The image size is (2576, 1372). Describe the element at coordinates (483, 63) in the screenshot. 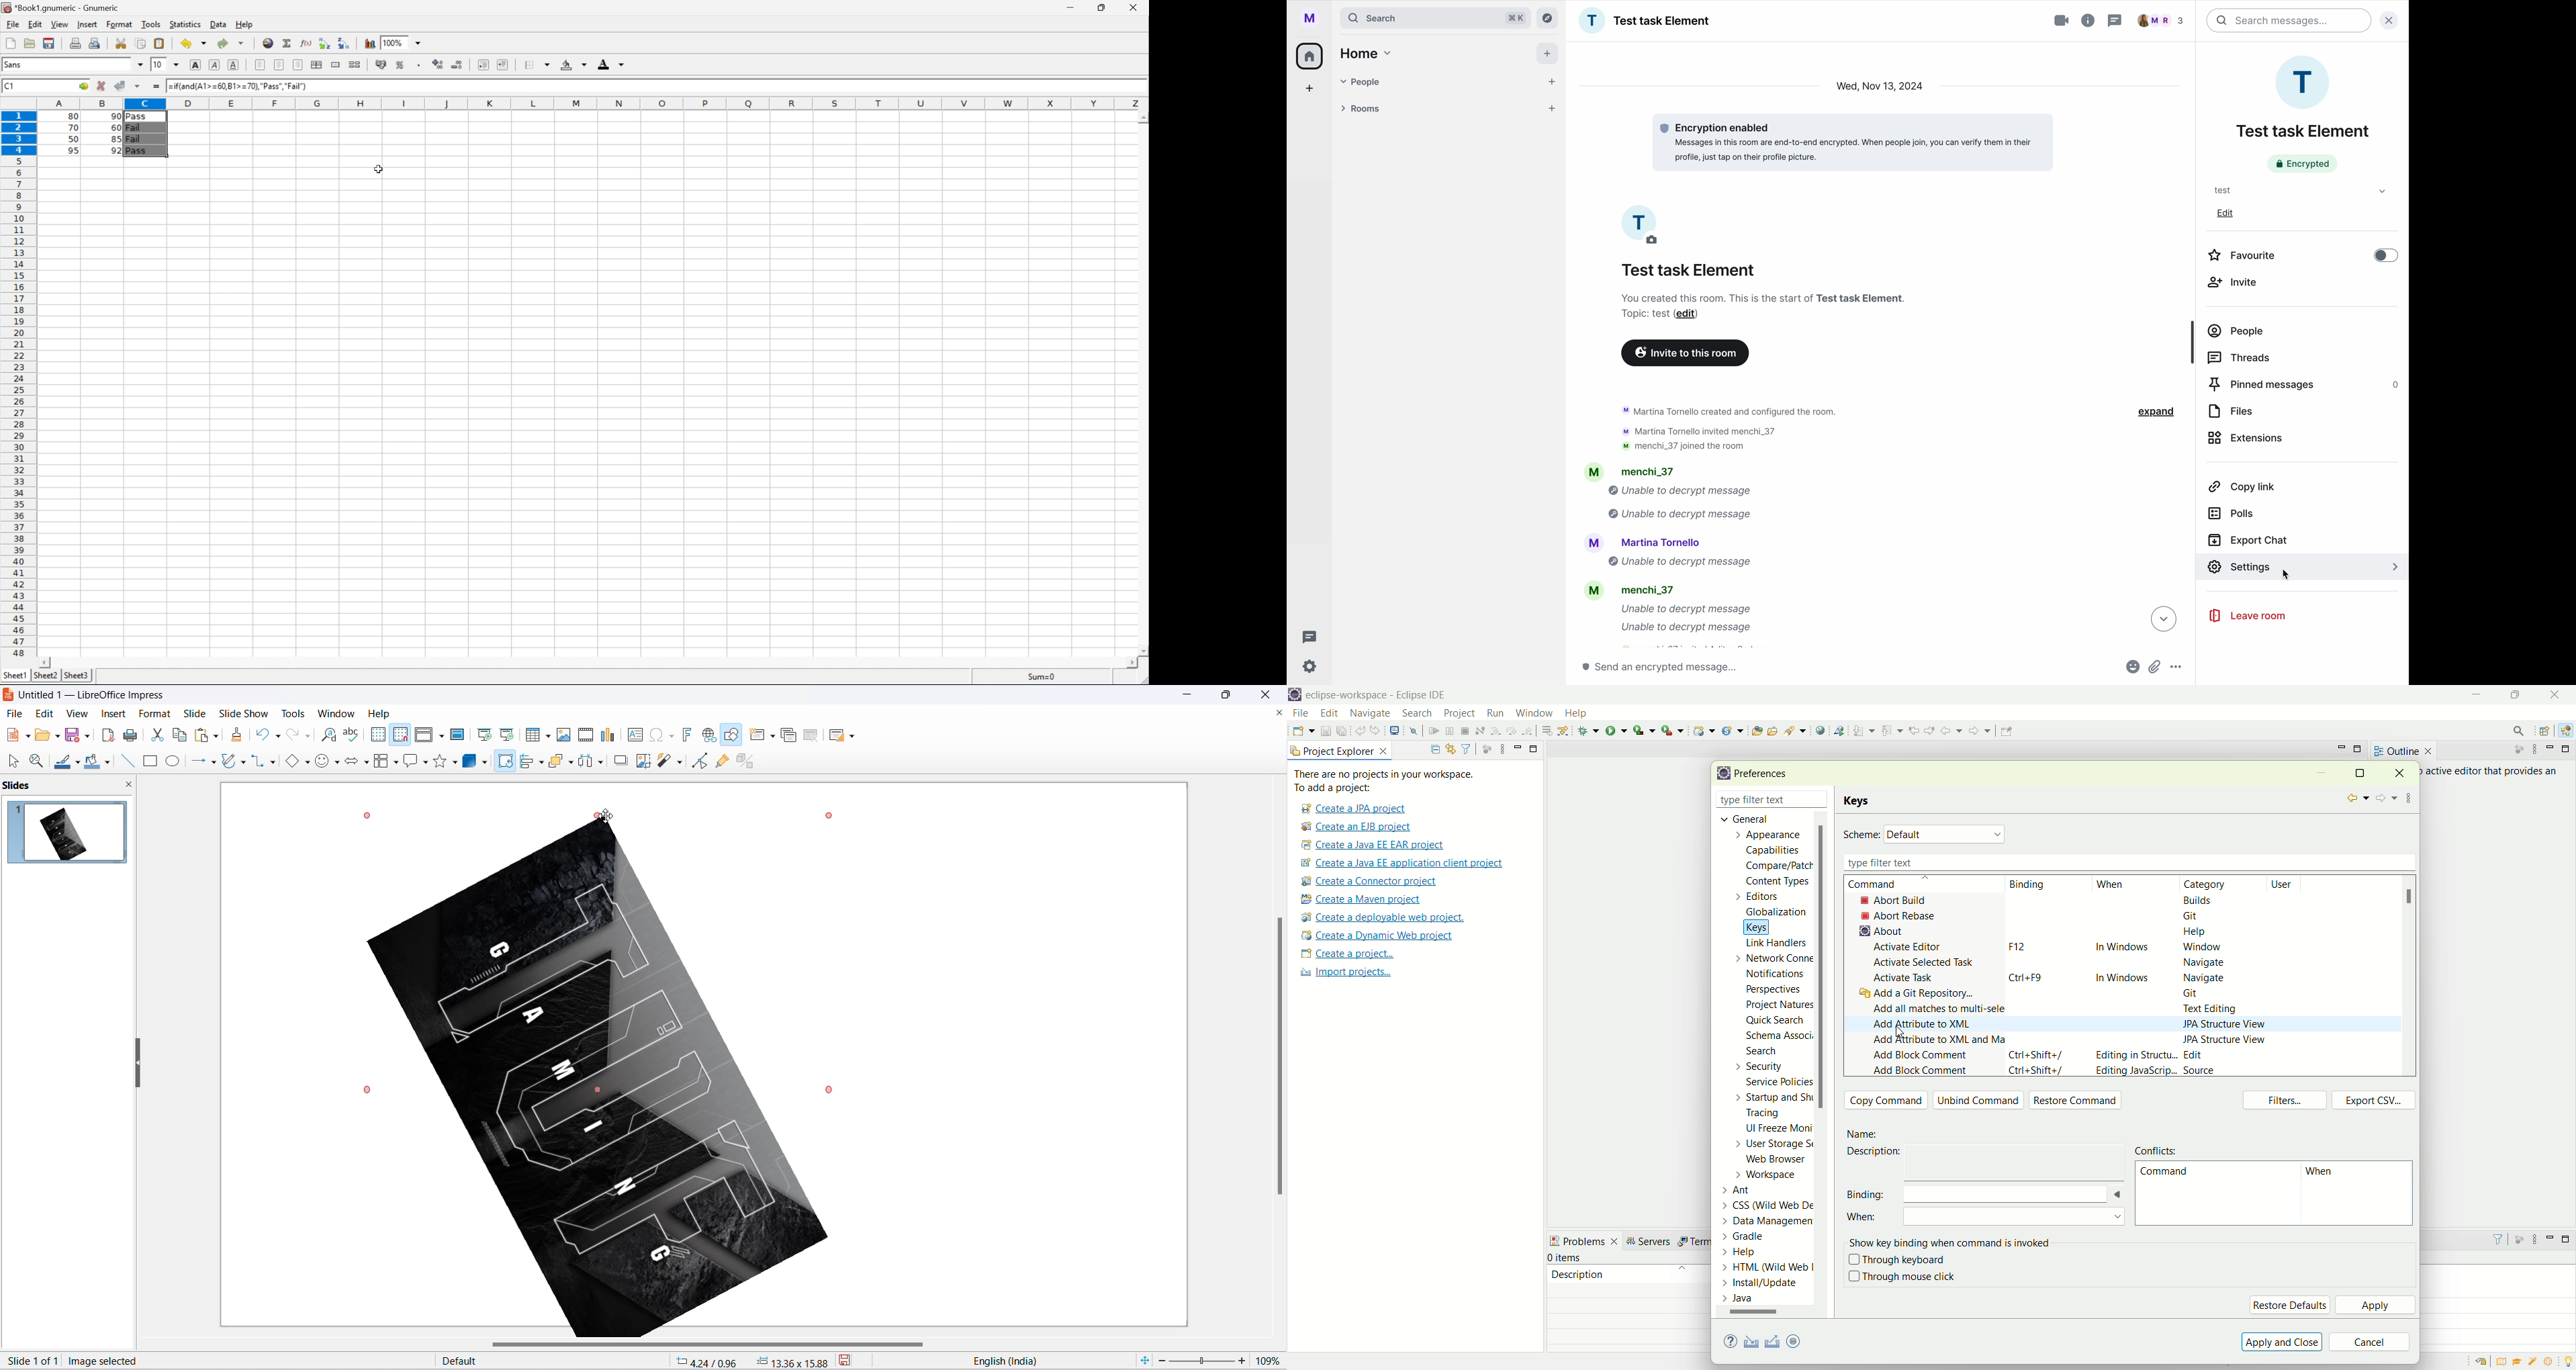

I see `Increase indent, and align the contents to the left` at that location.